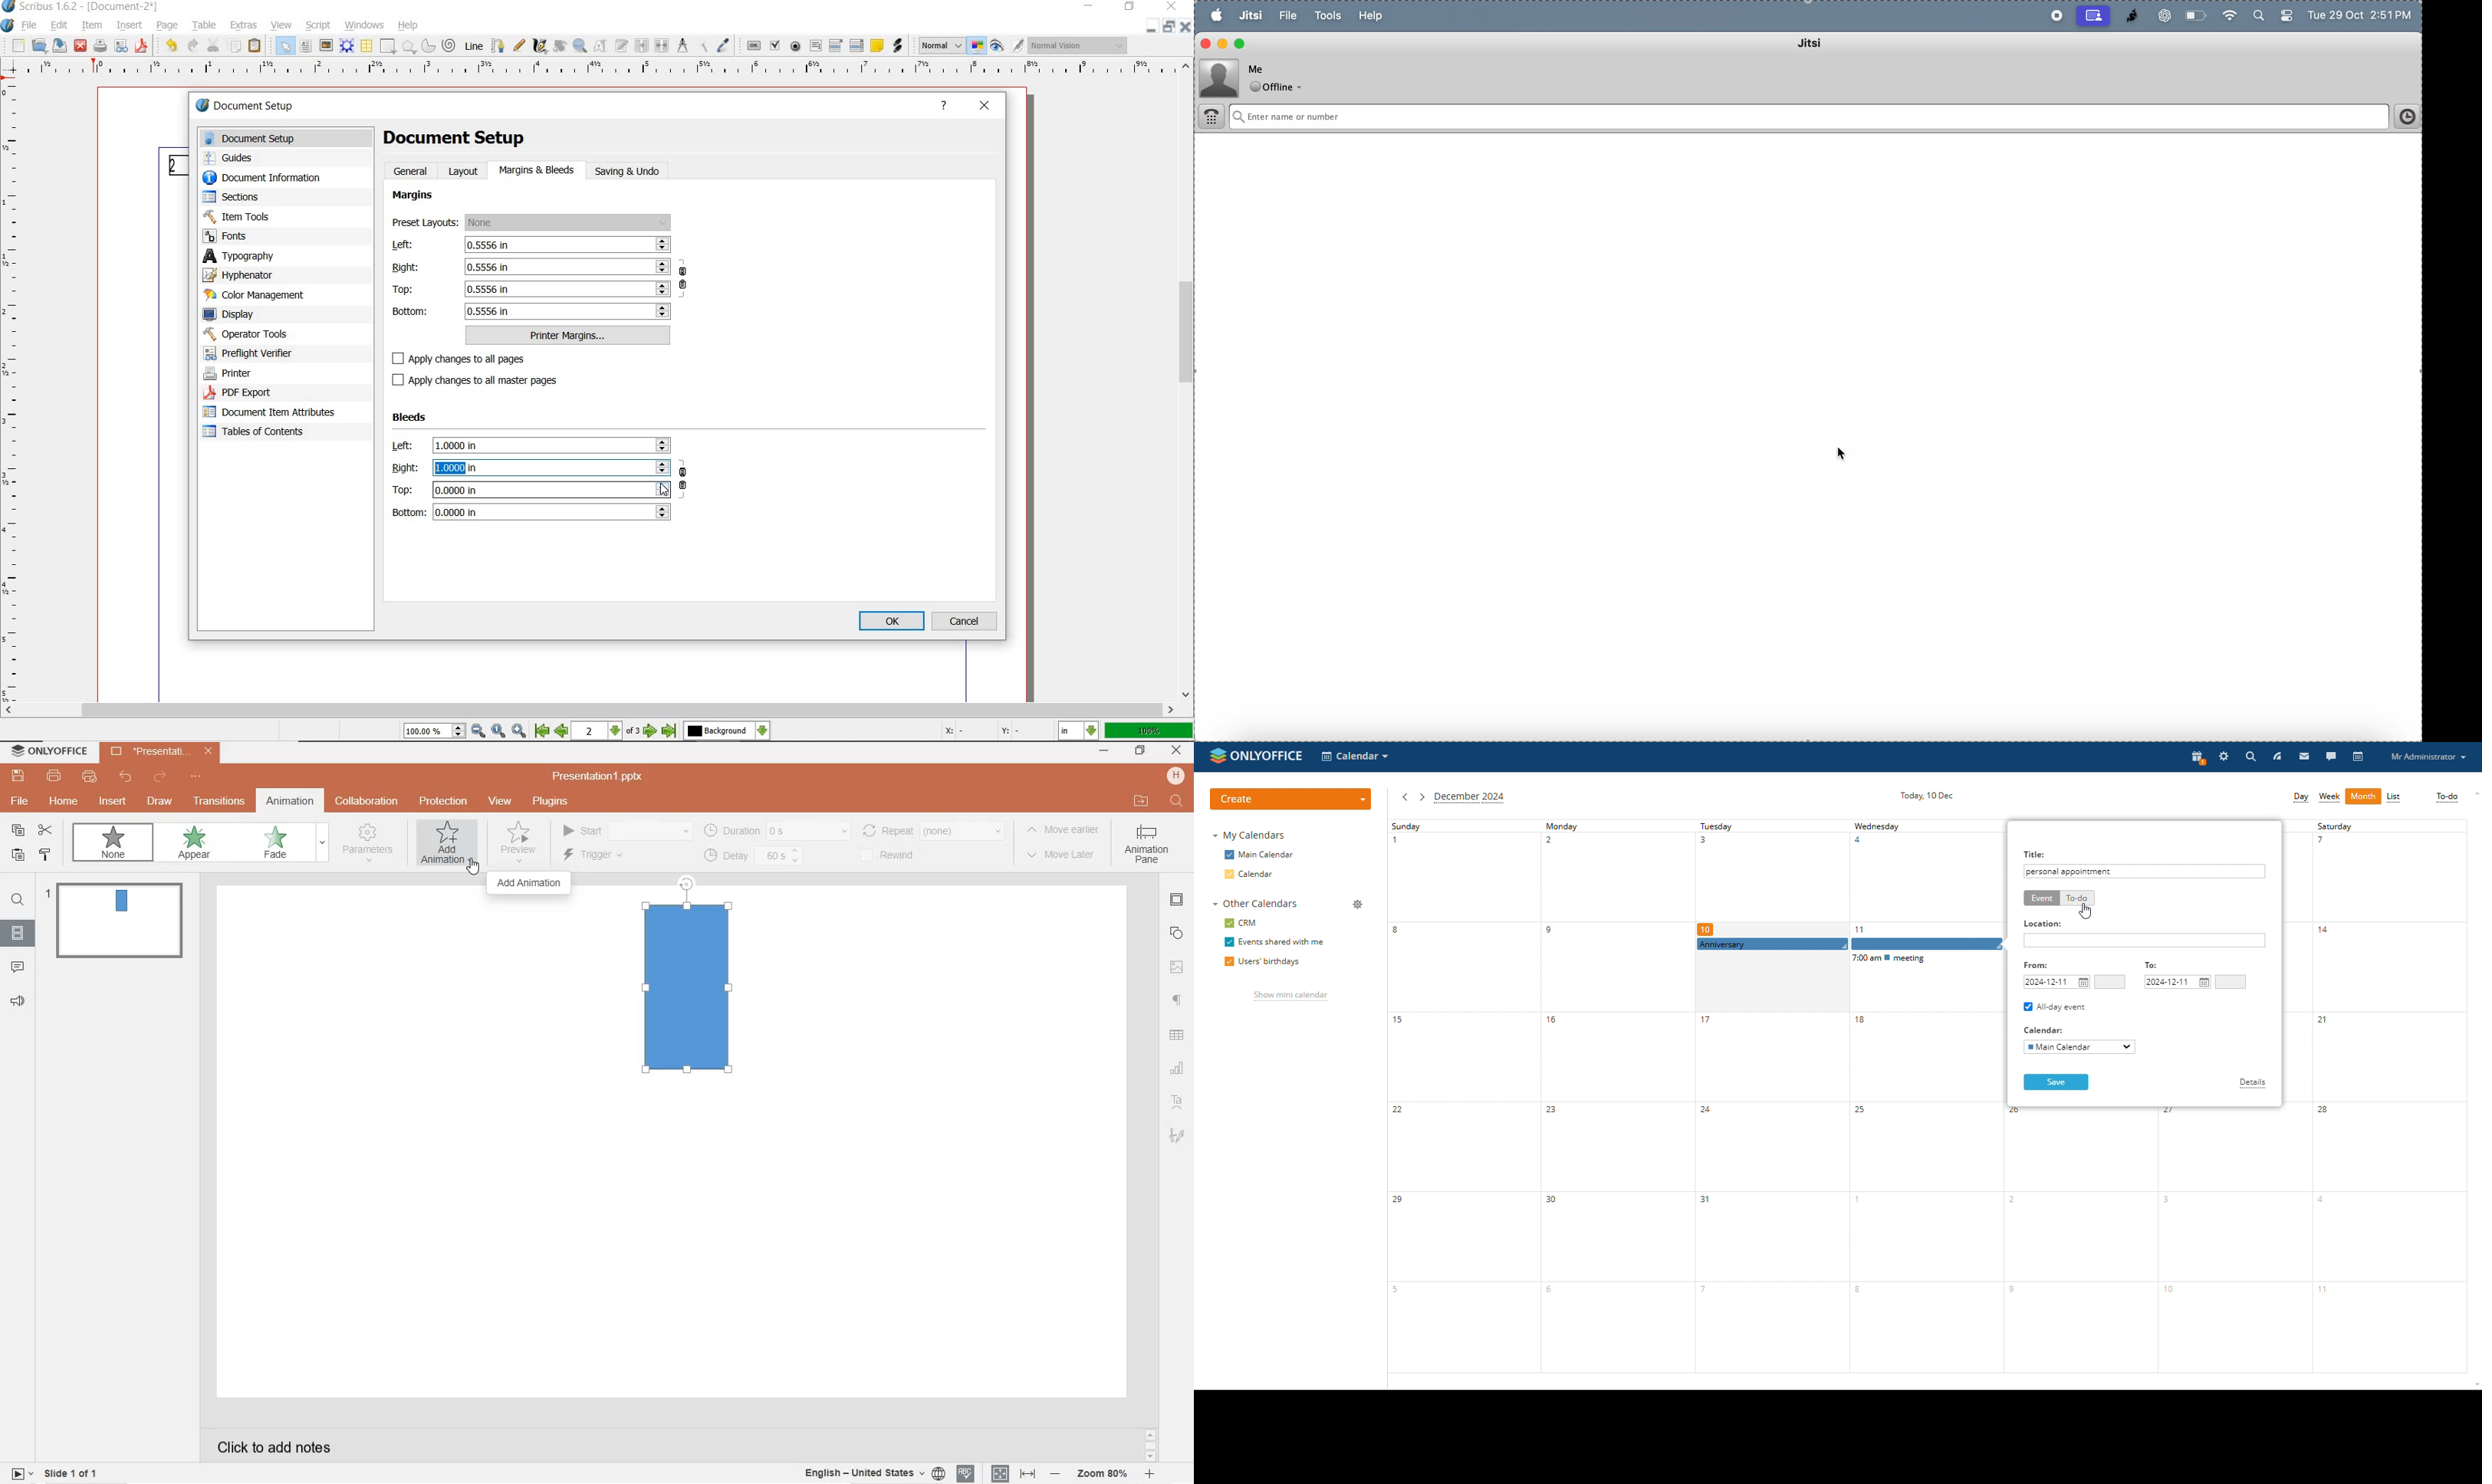 This screenshot has width=2492, height=1484. I want to click on shape settings, so click(1177, 934).